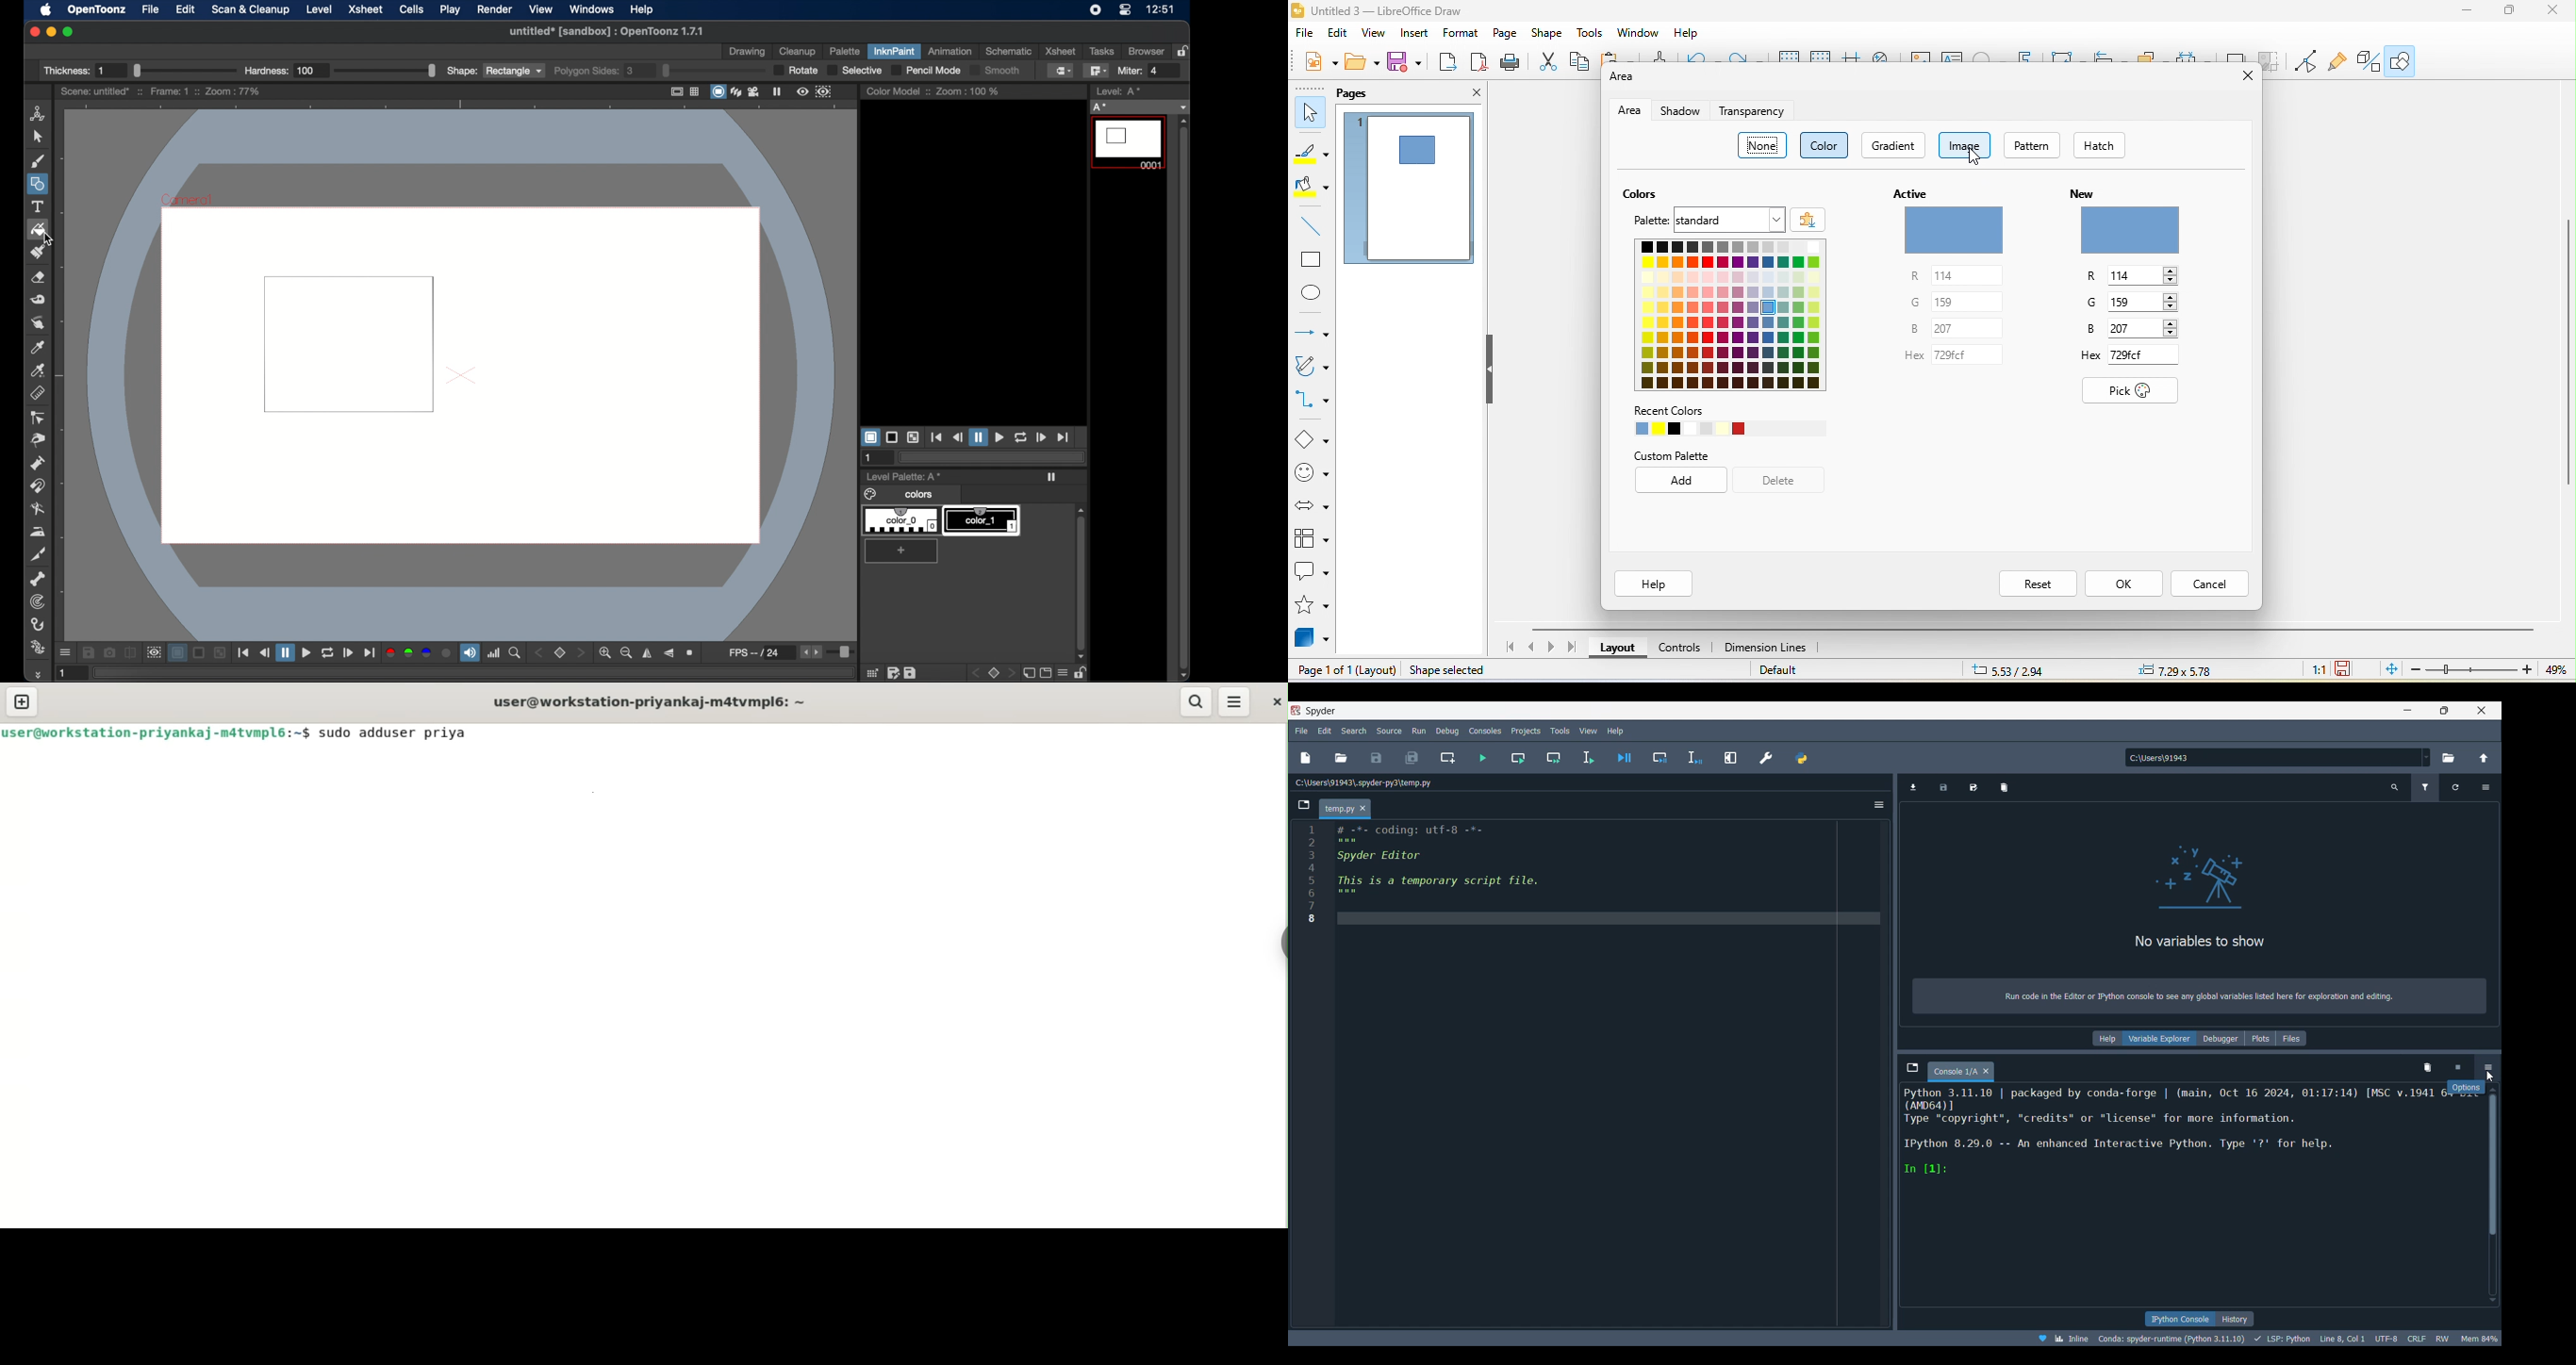  I want to click on color, so click(1825, 145).